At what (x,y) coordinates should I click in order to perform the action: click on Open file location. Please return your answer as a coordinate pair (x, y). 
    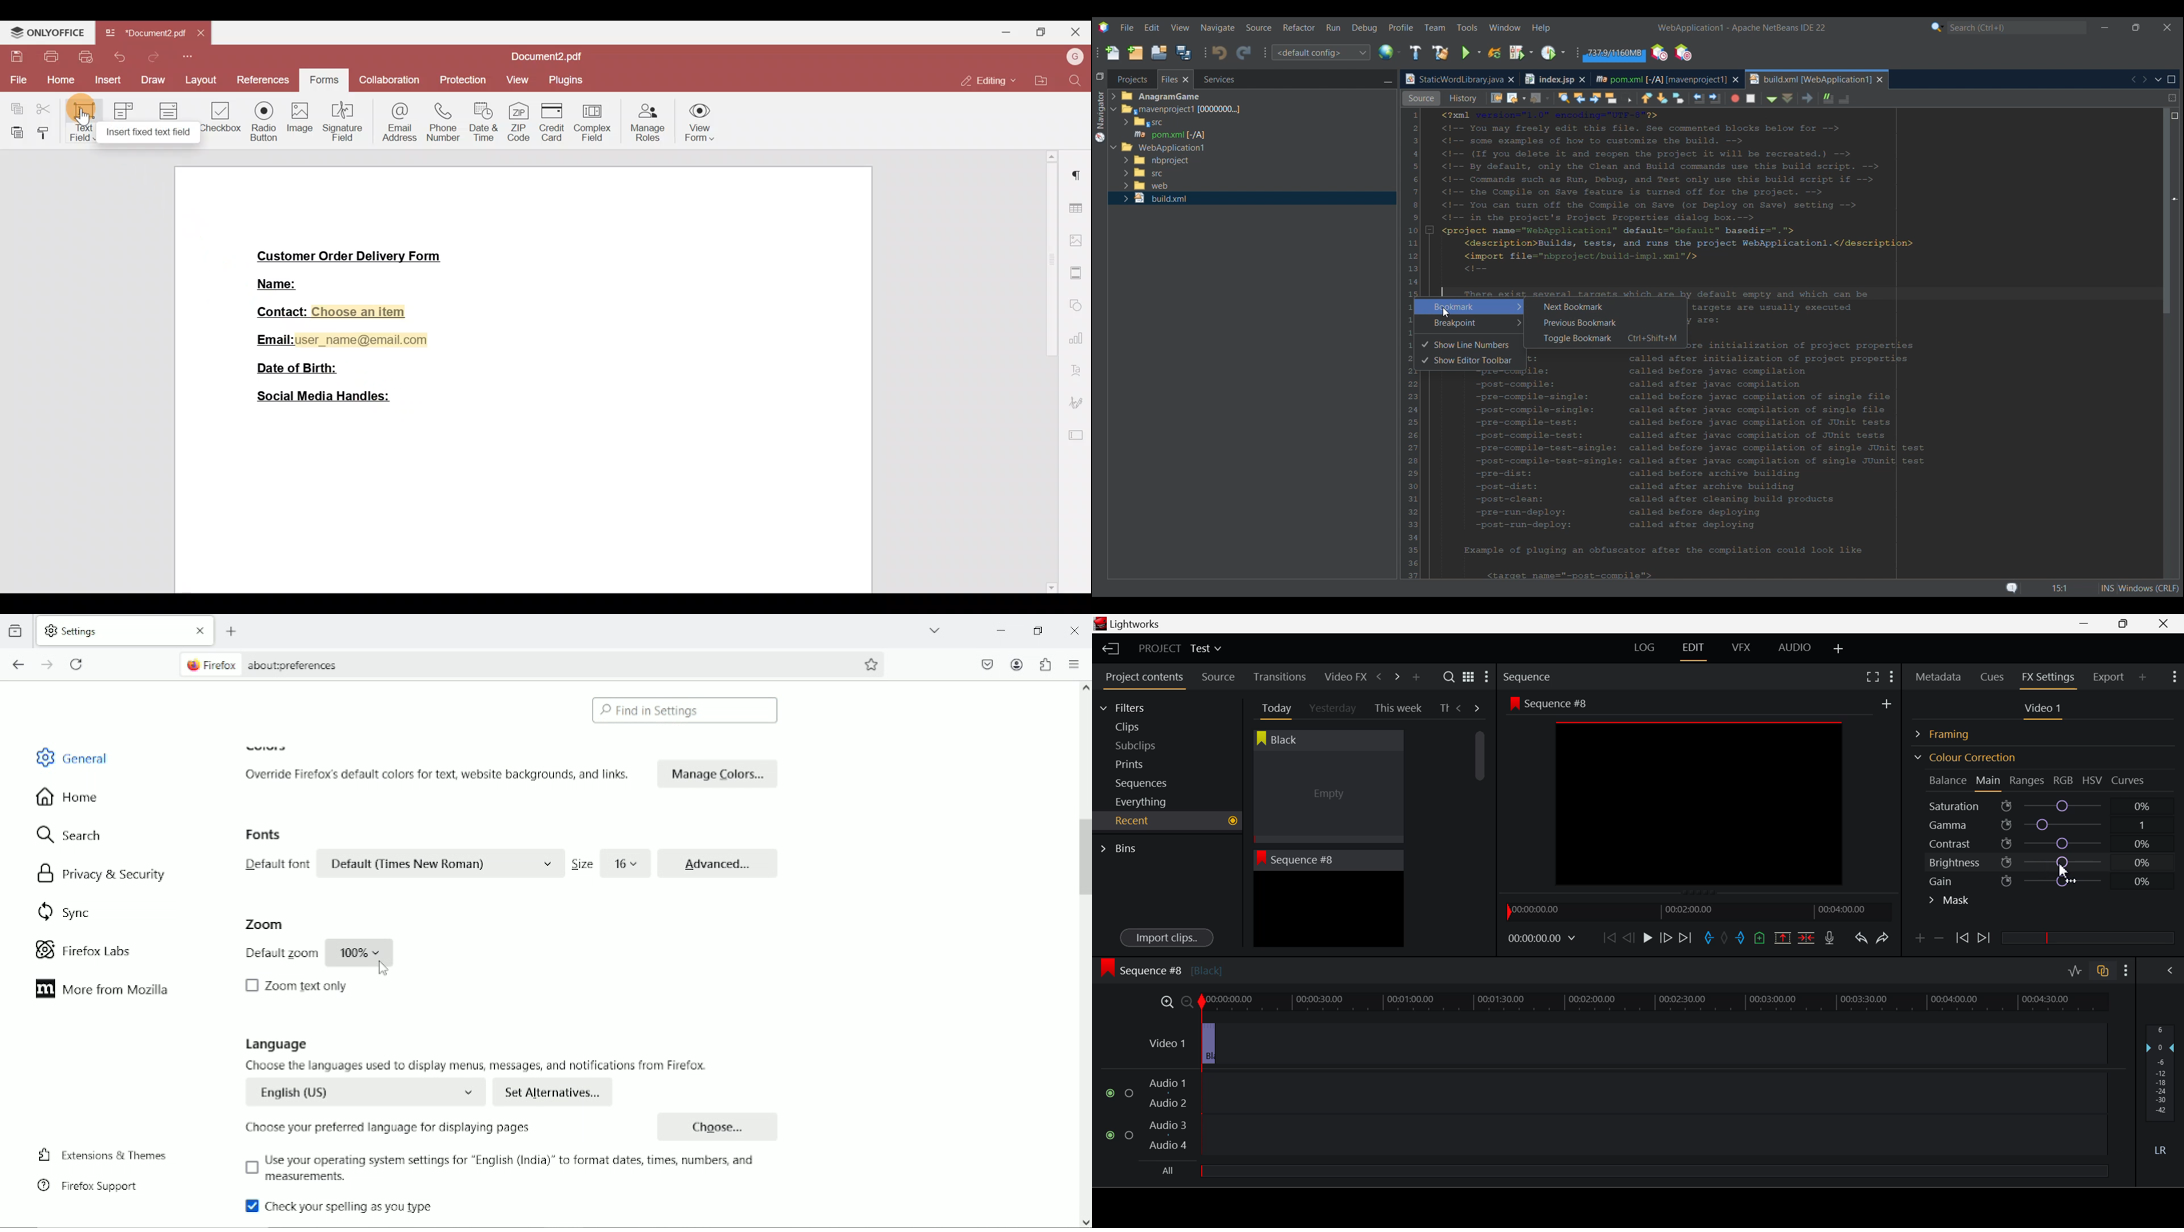
    Looking at the image, I should click on (1038, 79).